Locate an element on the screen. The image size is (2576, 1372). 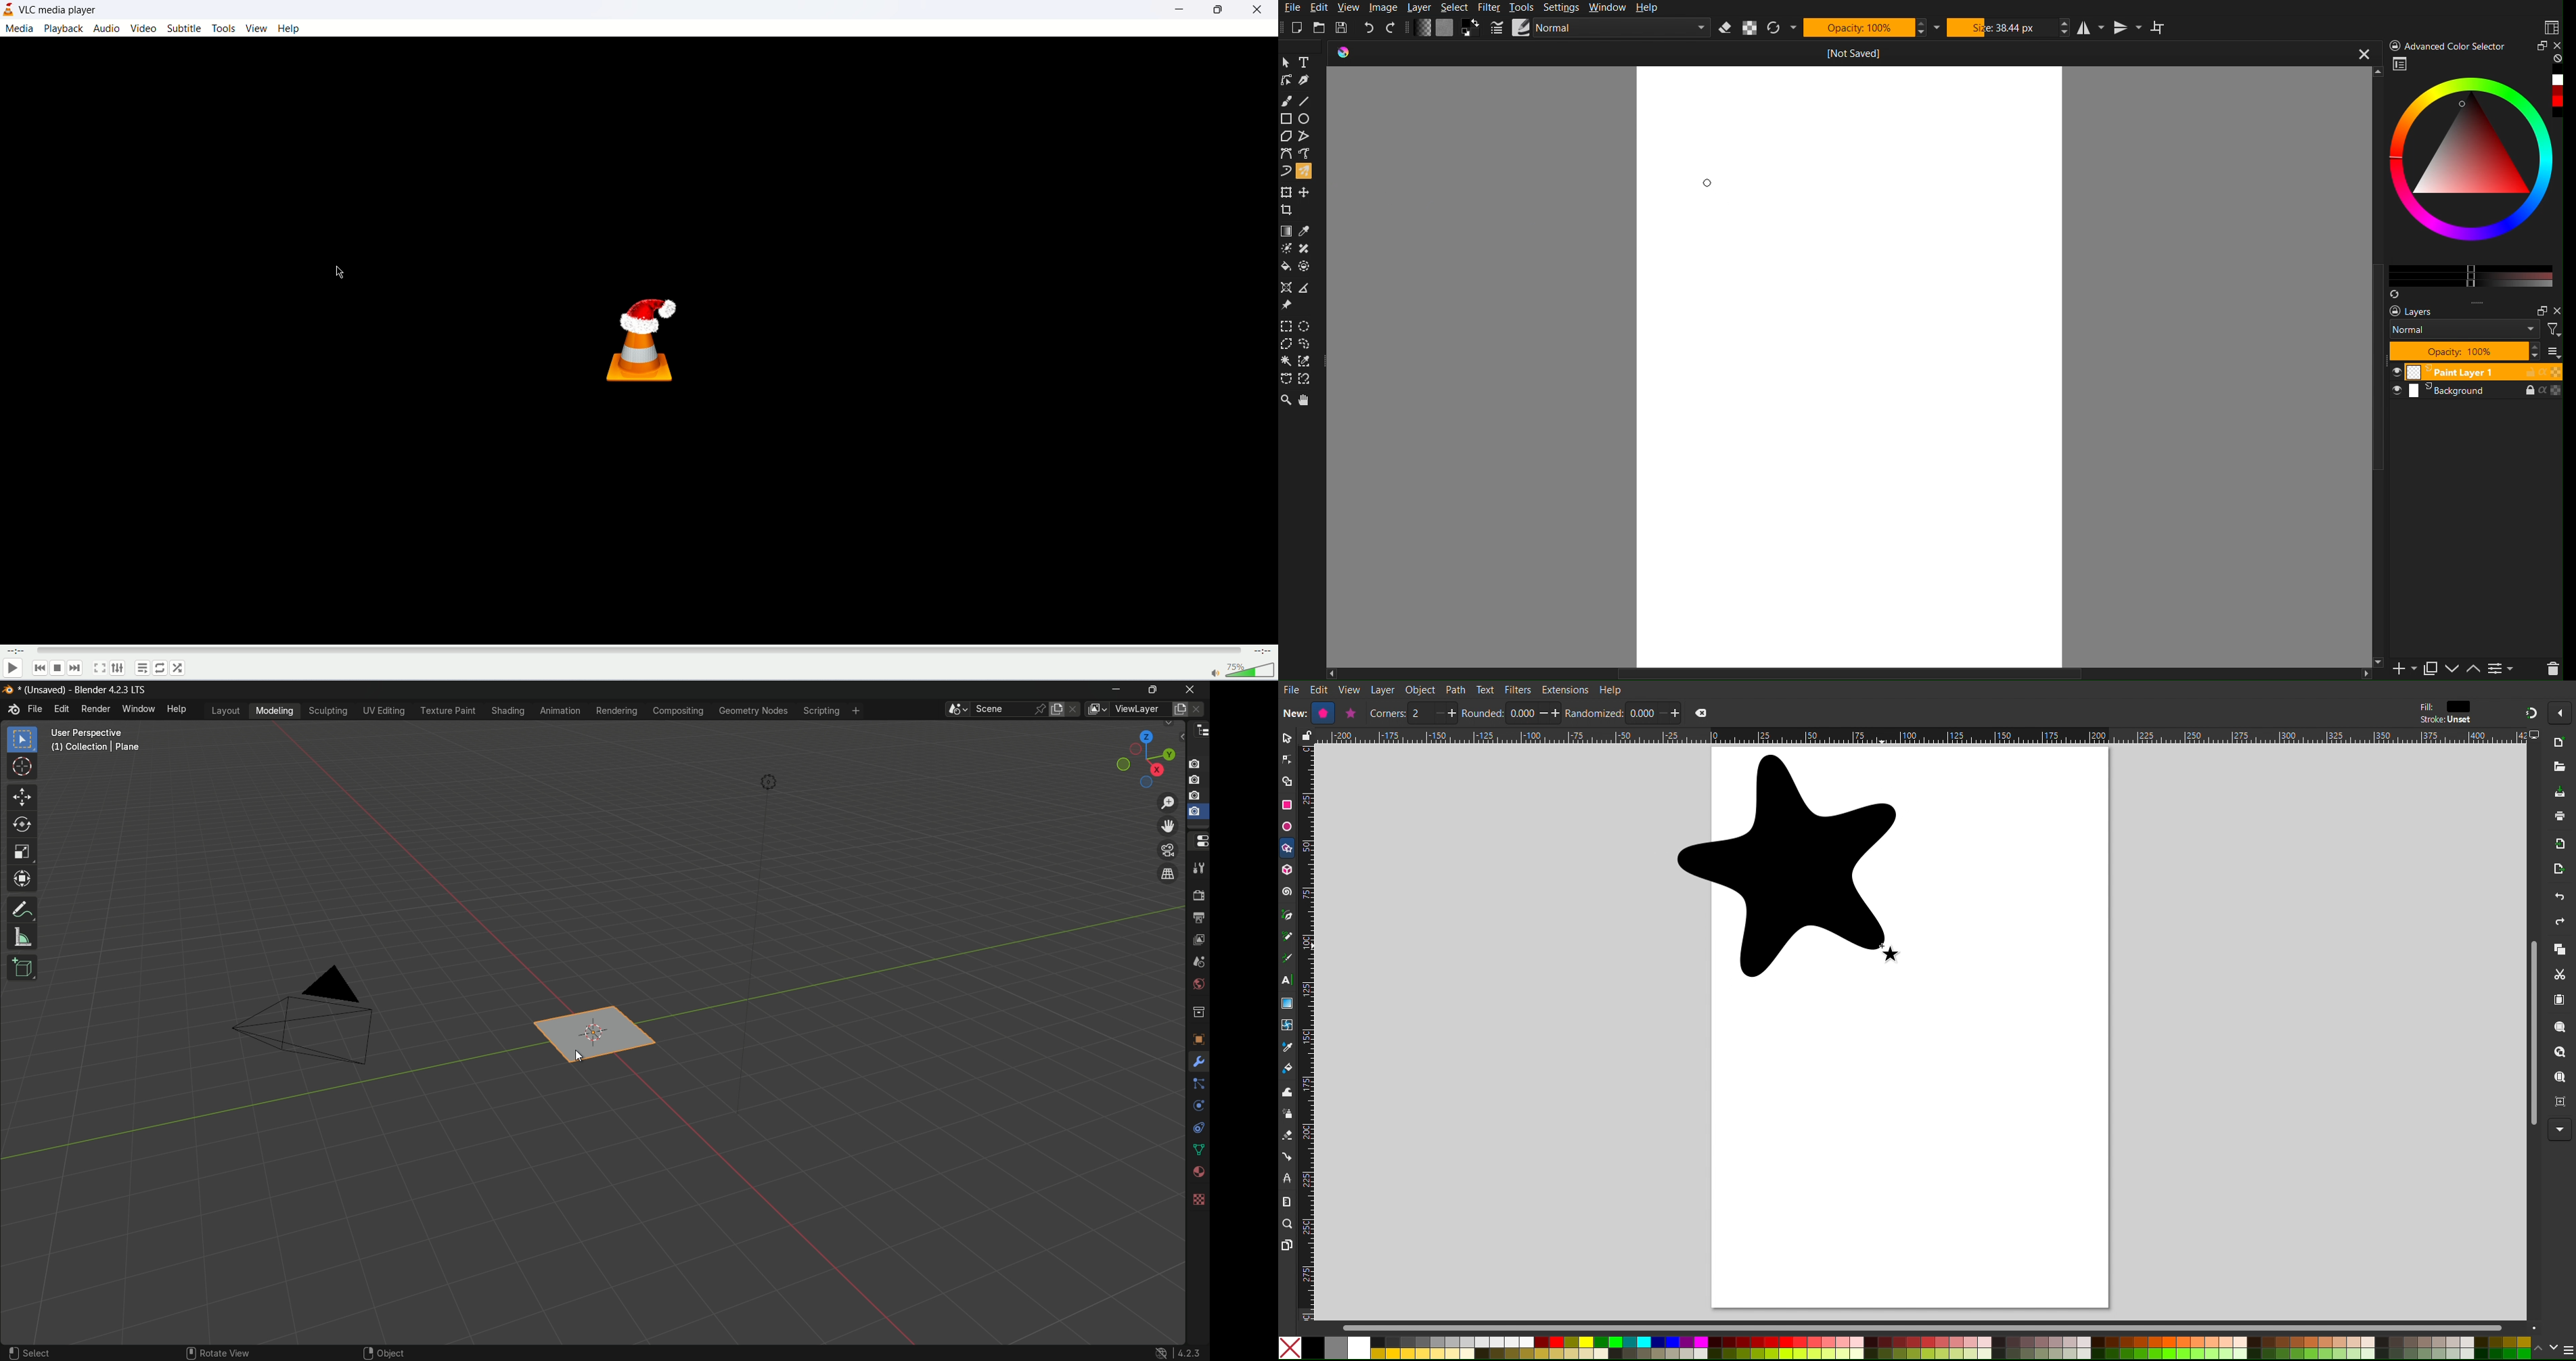
Print is located at coordinates (2560, 818).